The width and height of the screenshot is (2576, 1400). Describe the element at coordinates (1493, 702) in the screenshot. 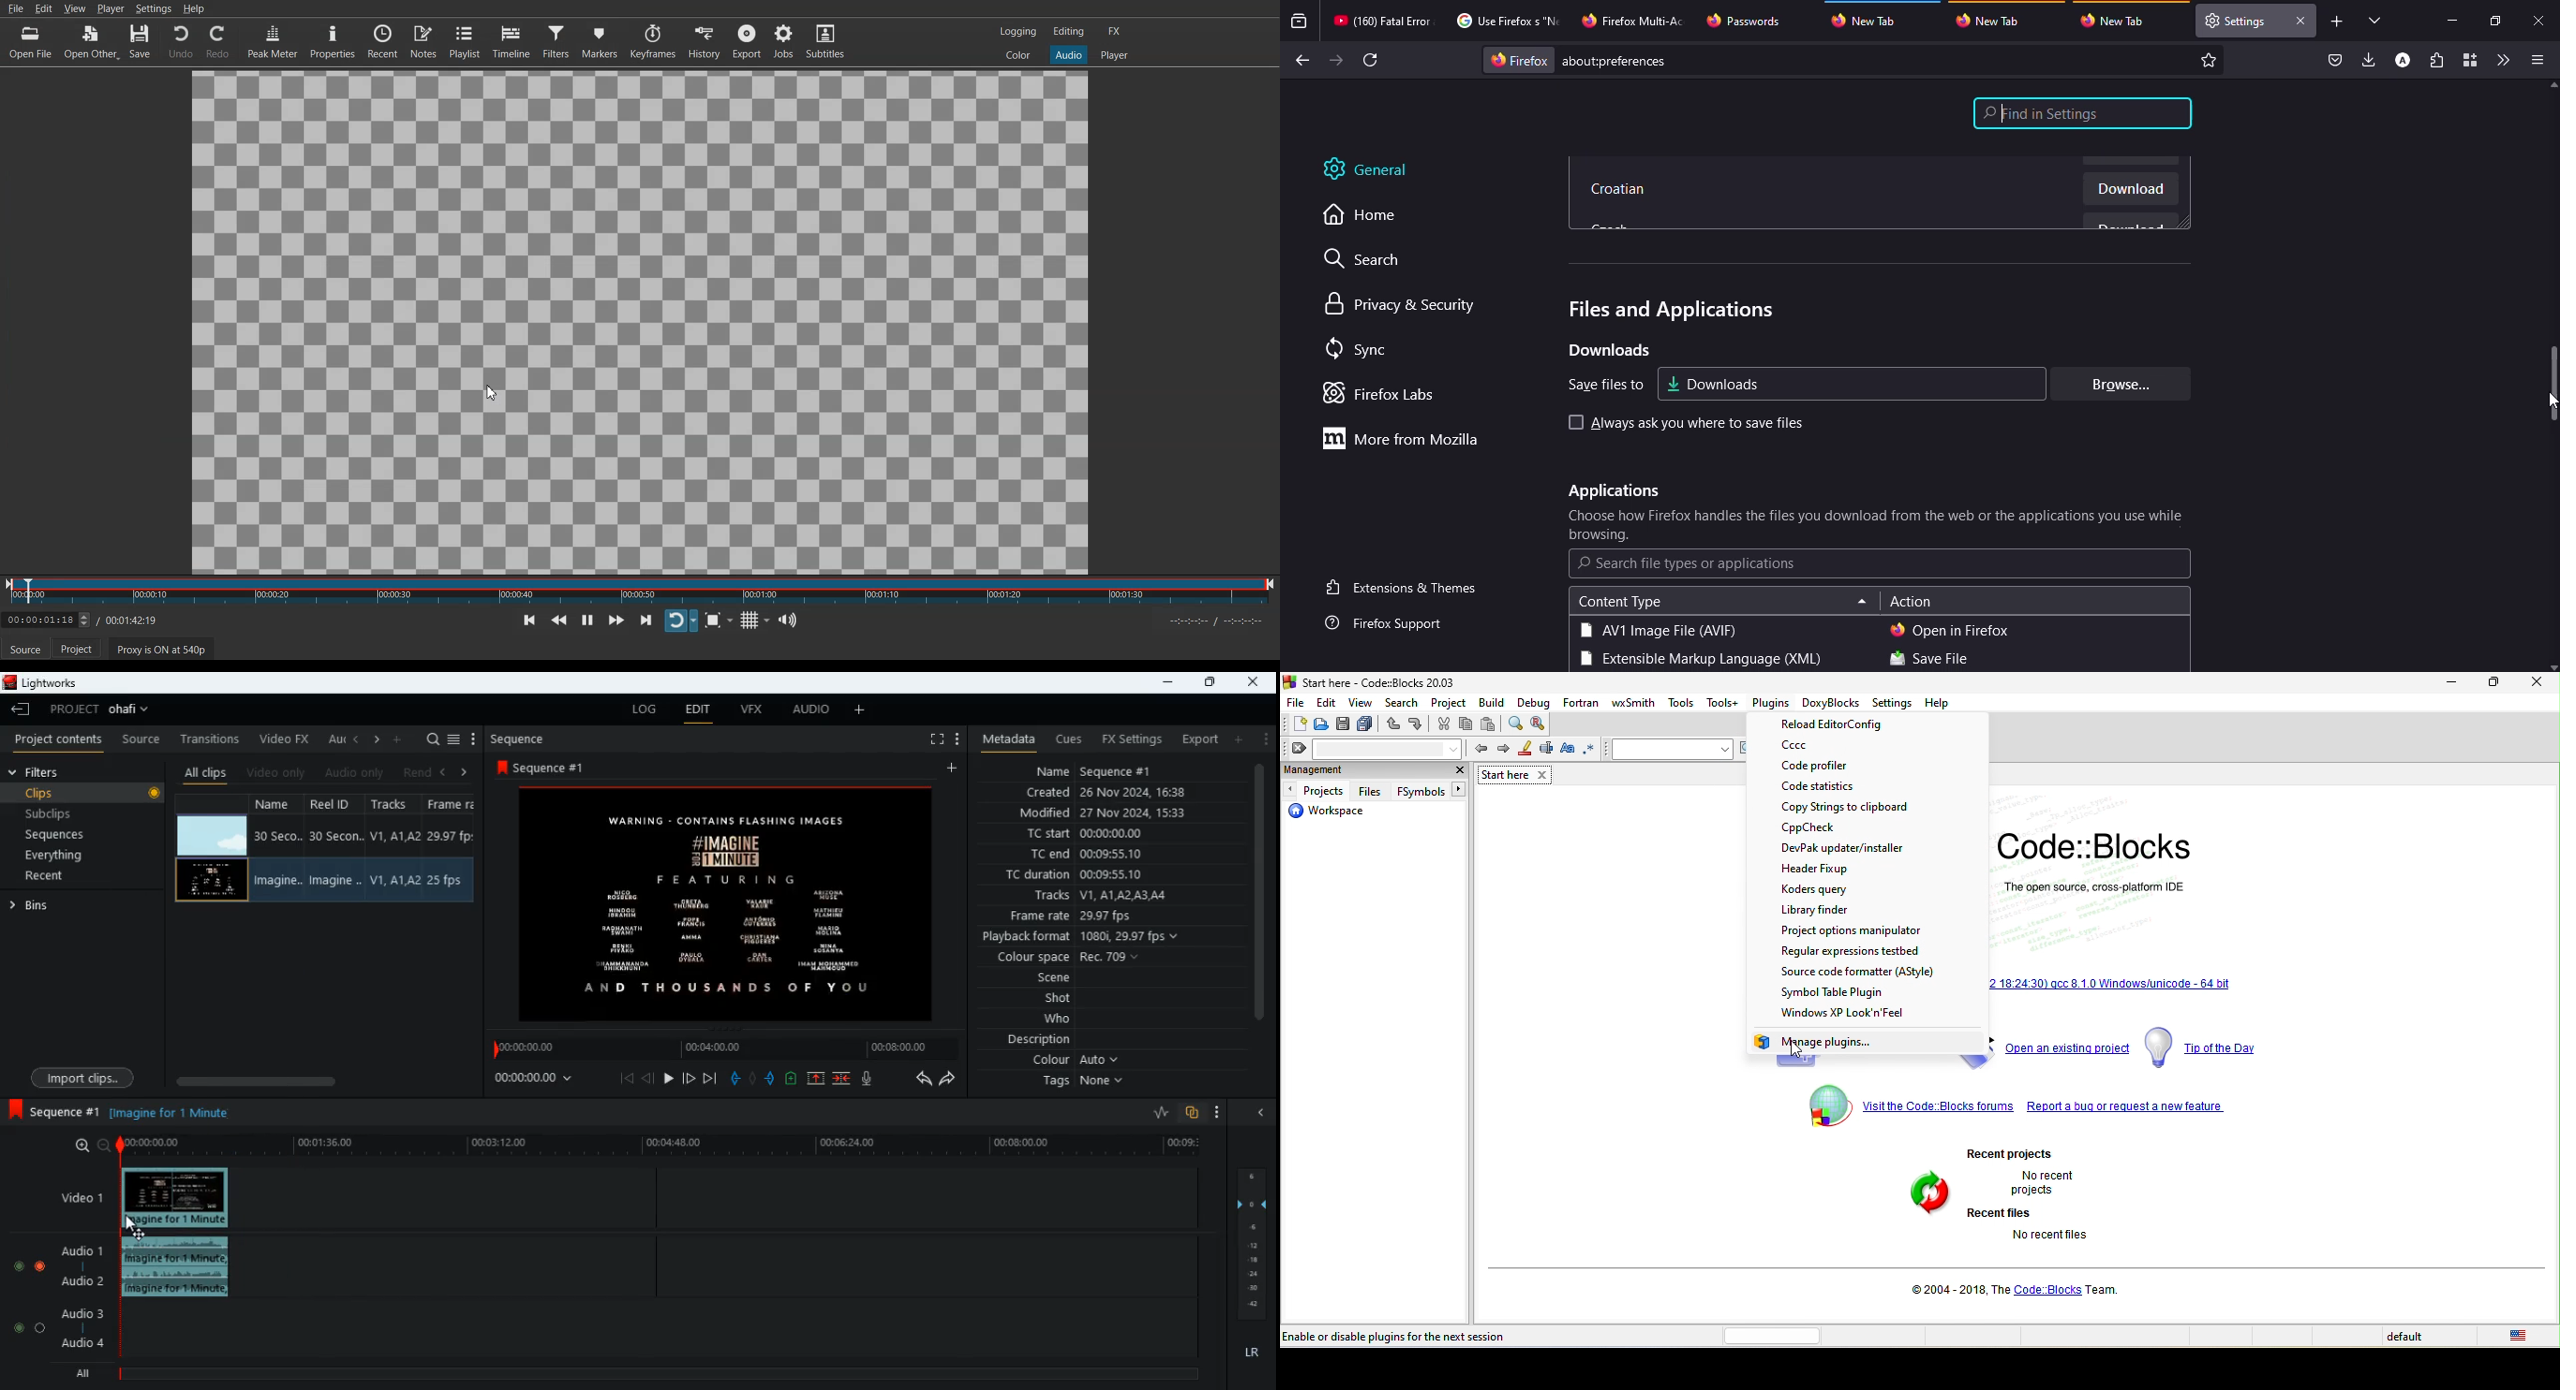

I see `build` at that location.